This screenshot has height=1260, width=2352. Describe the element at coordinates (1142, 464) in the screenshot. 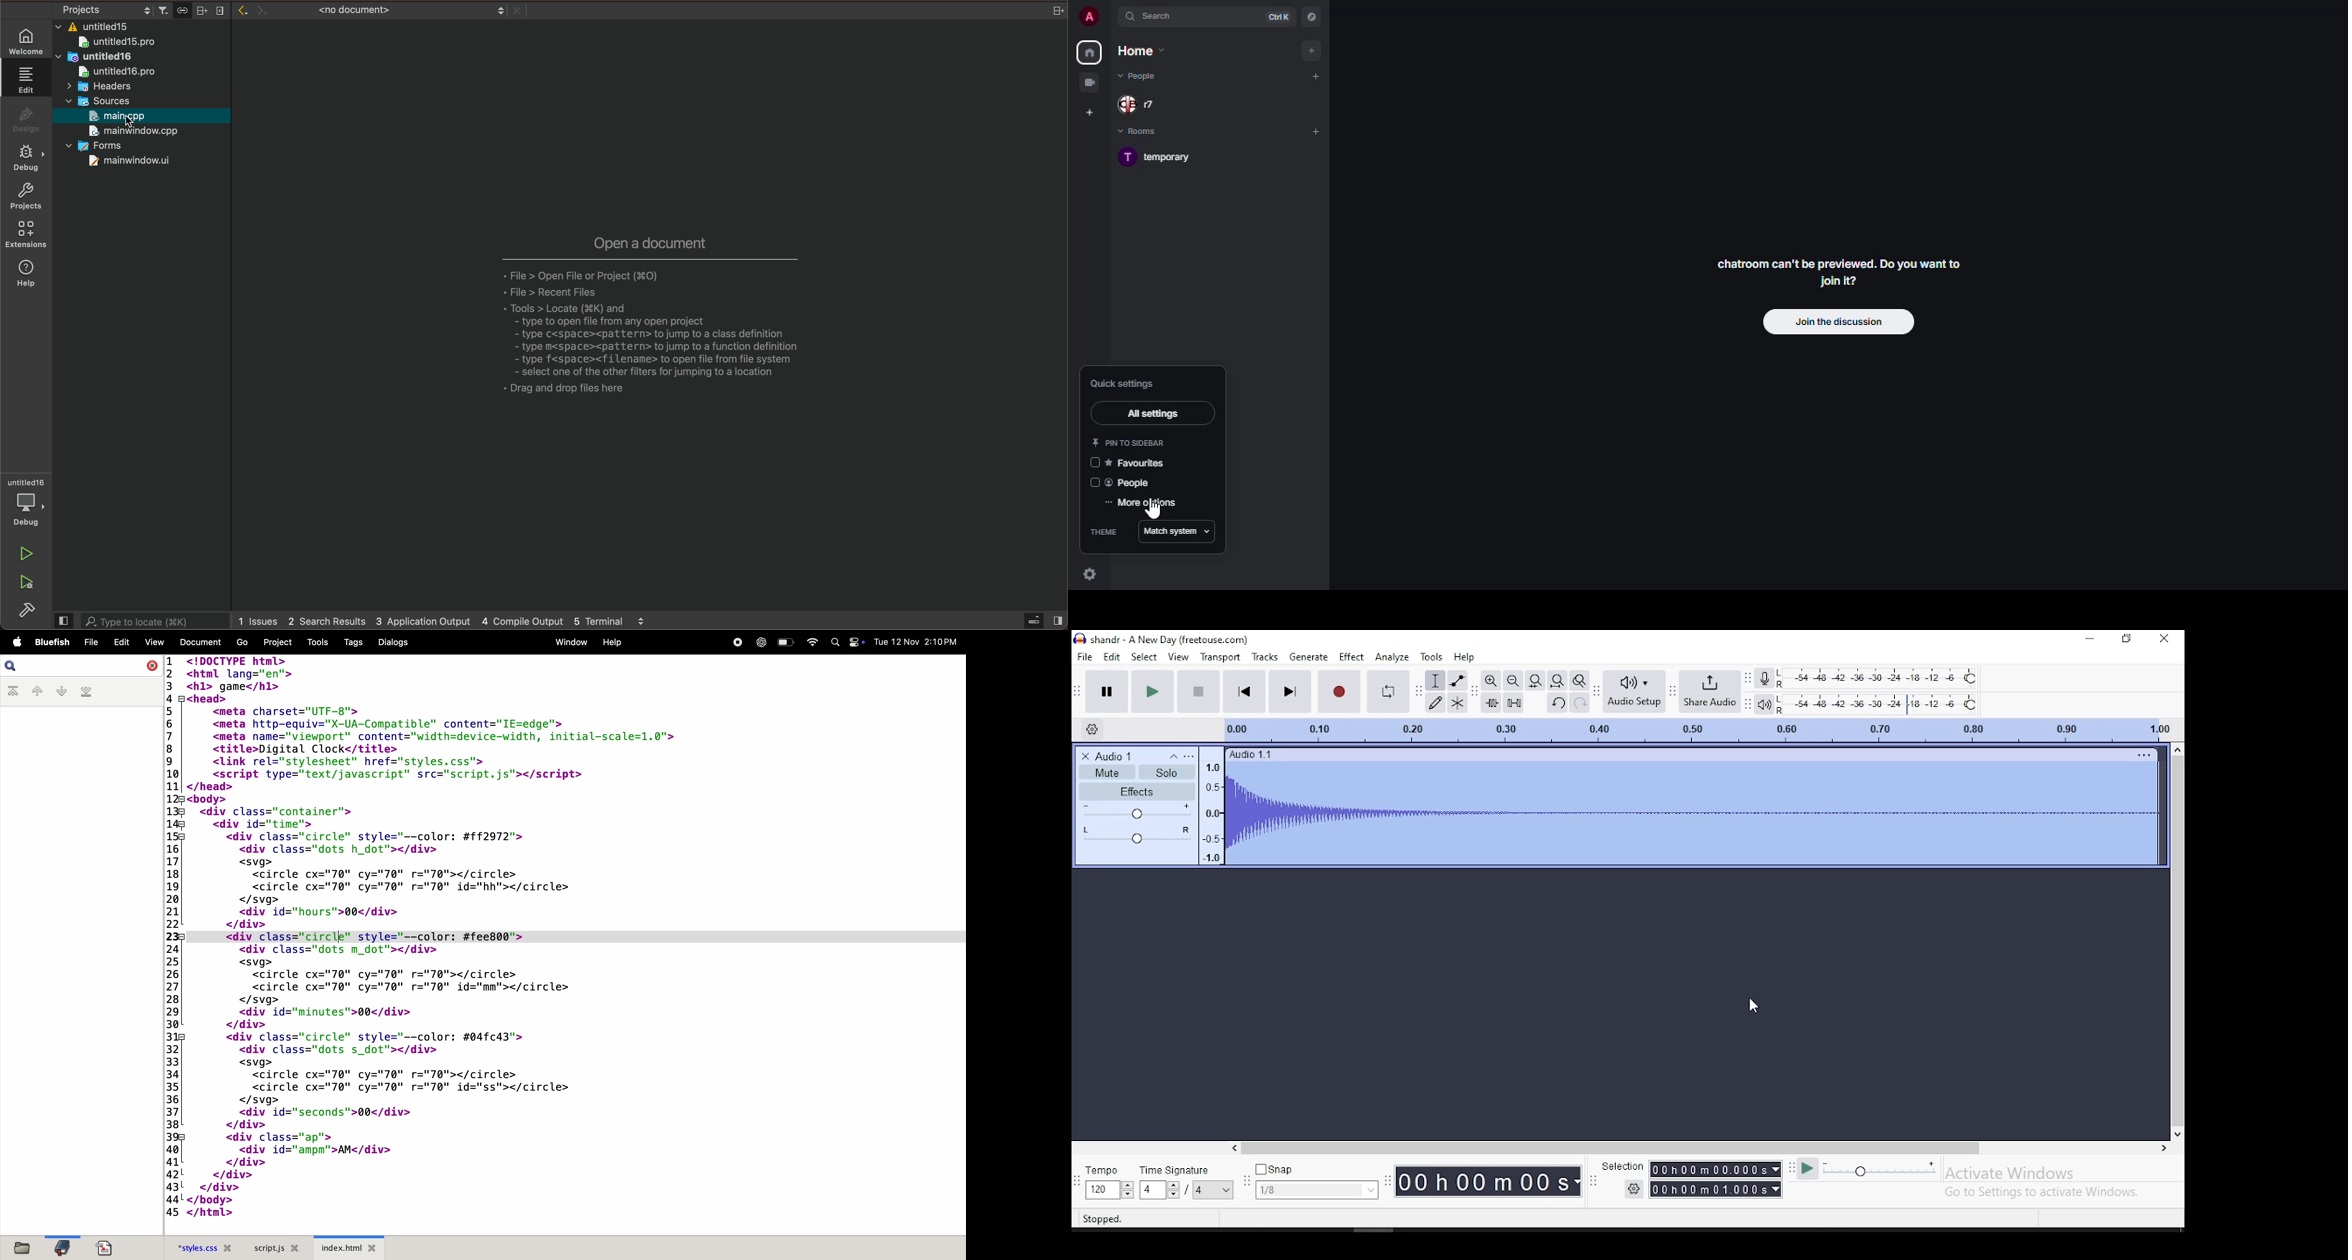

I see `favorites` at that location.